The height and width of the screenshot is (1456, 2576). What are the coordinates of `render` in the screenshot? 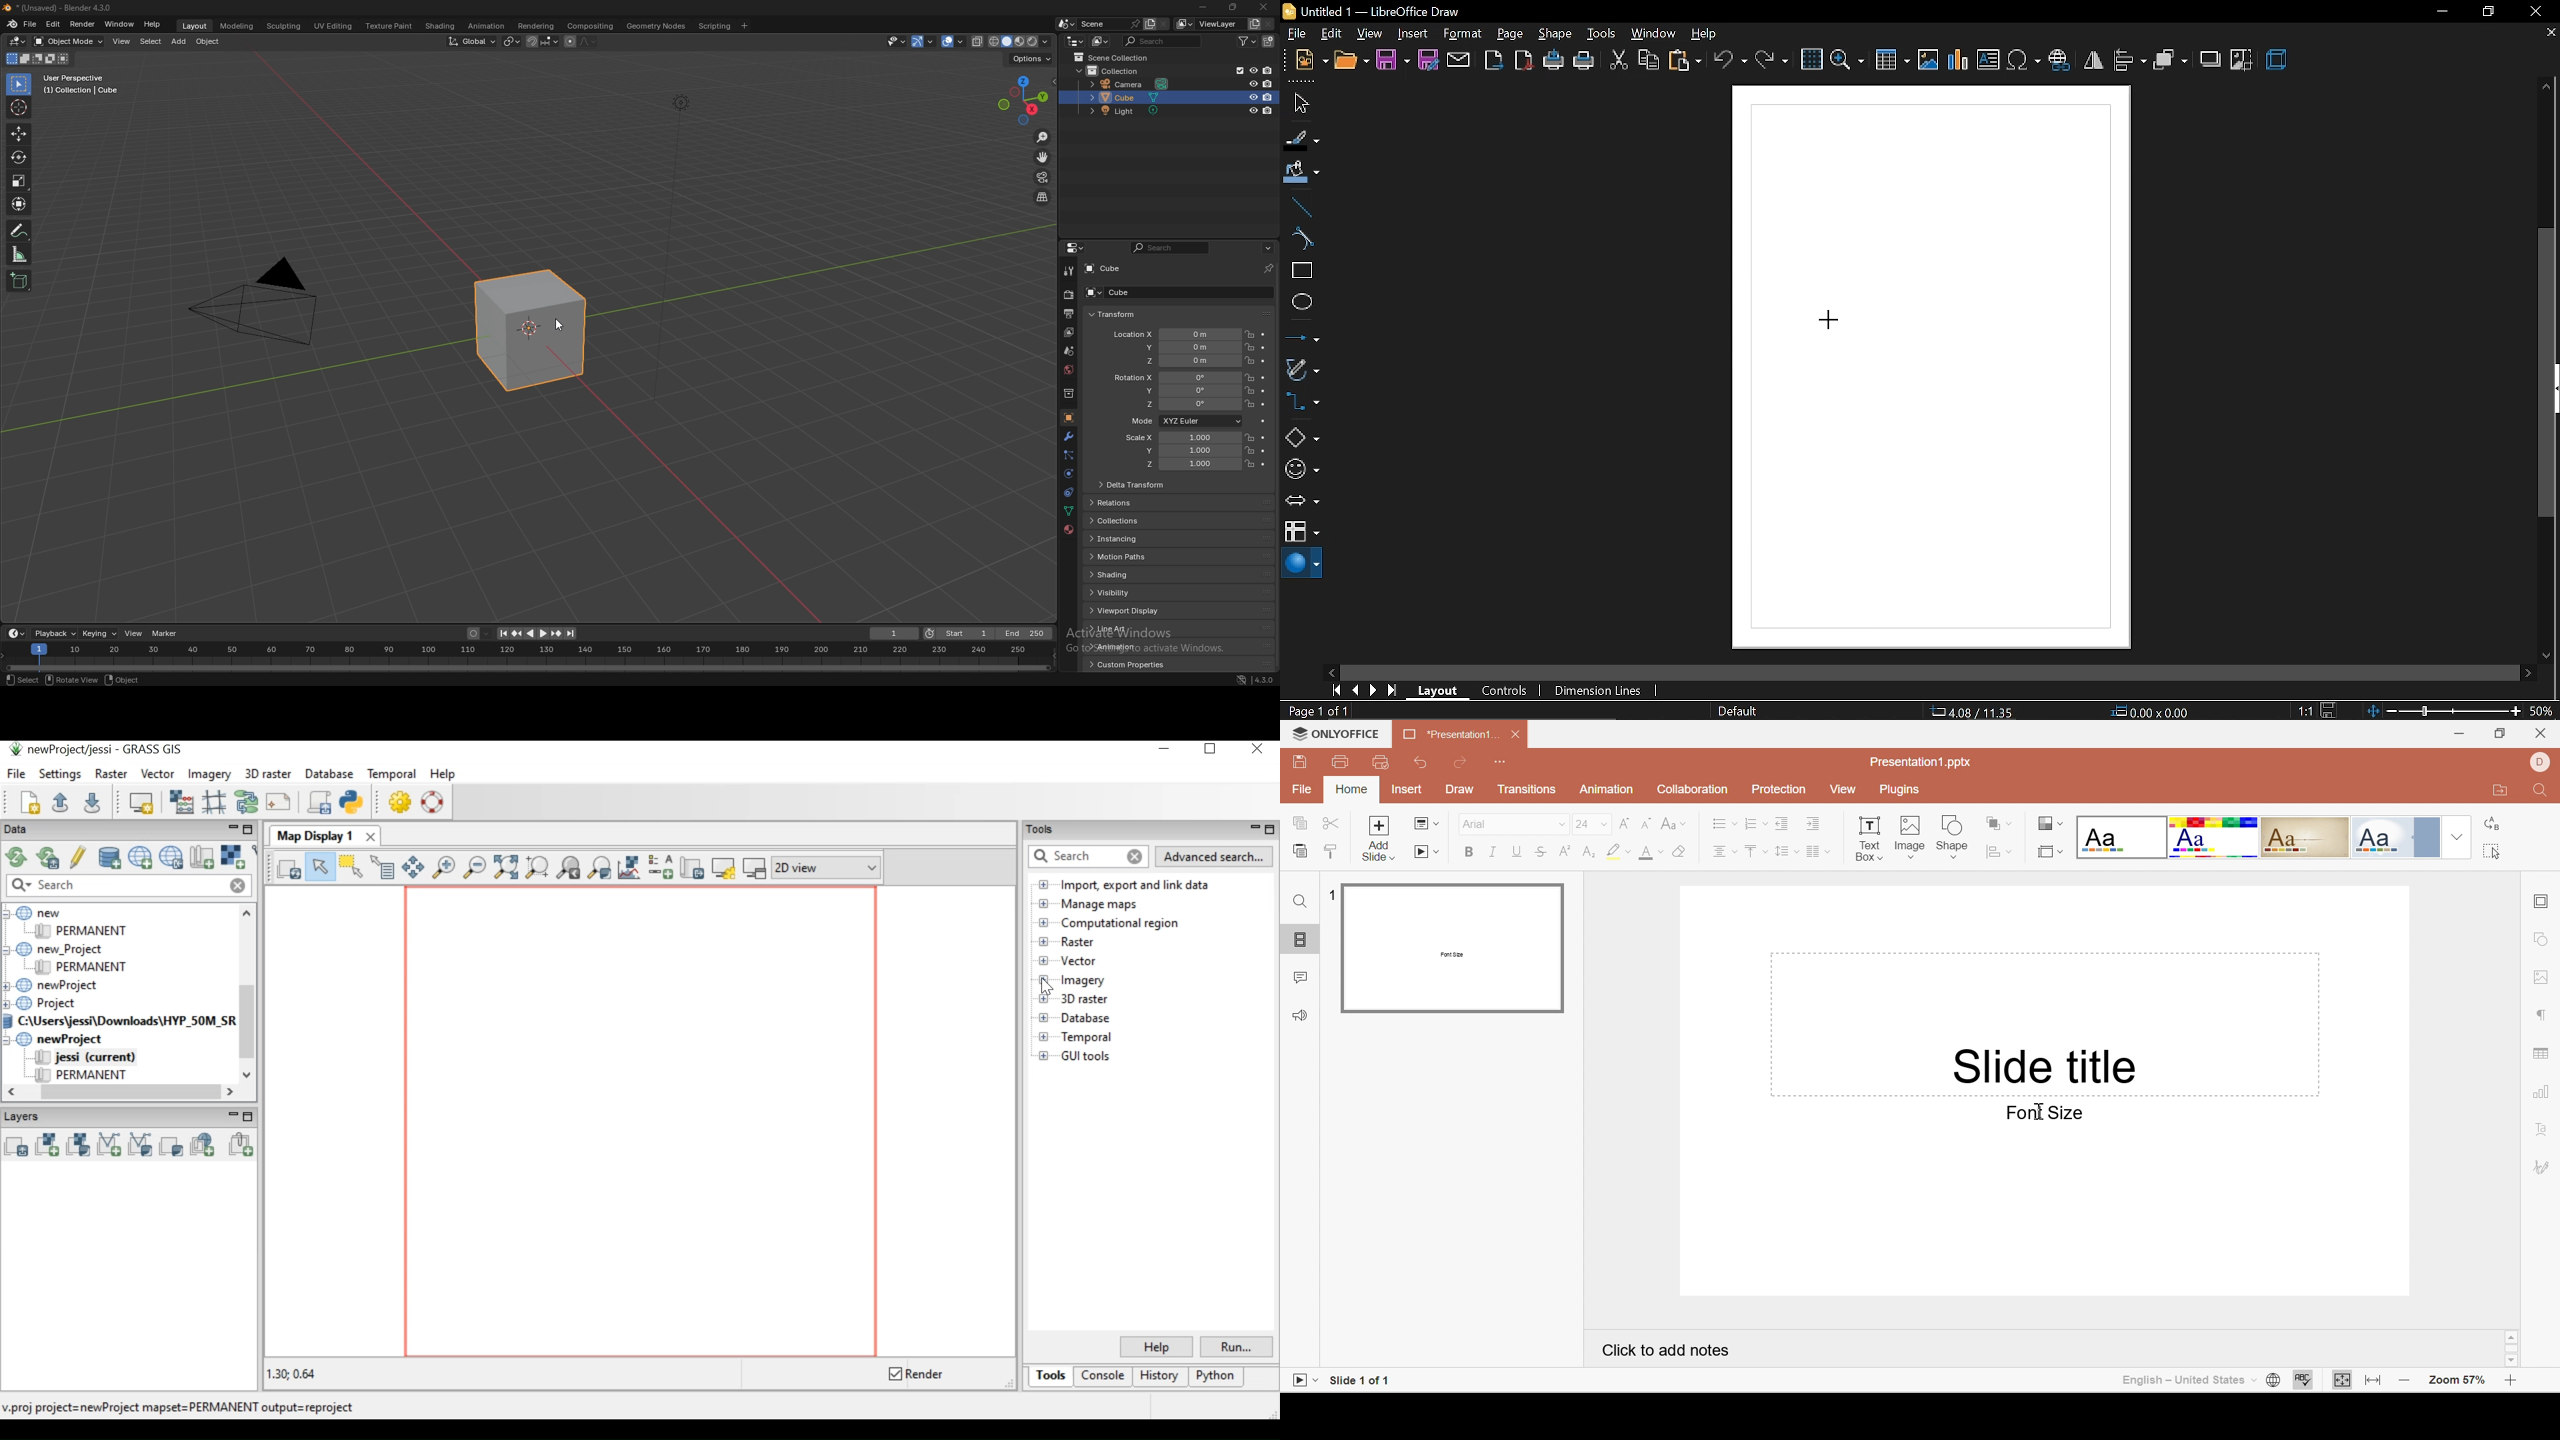 It's located at (1068, 294).